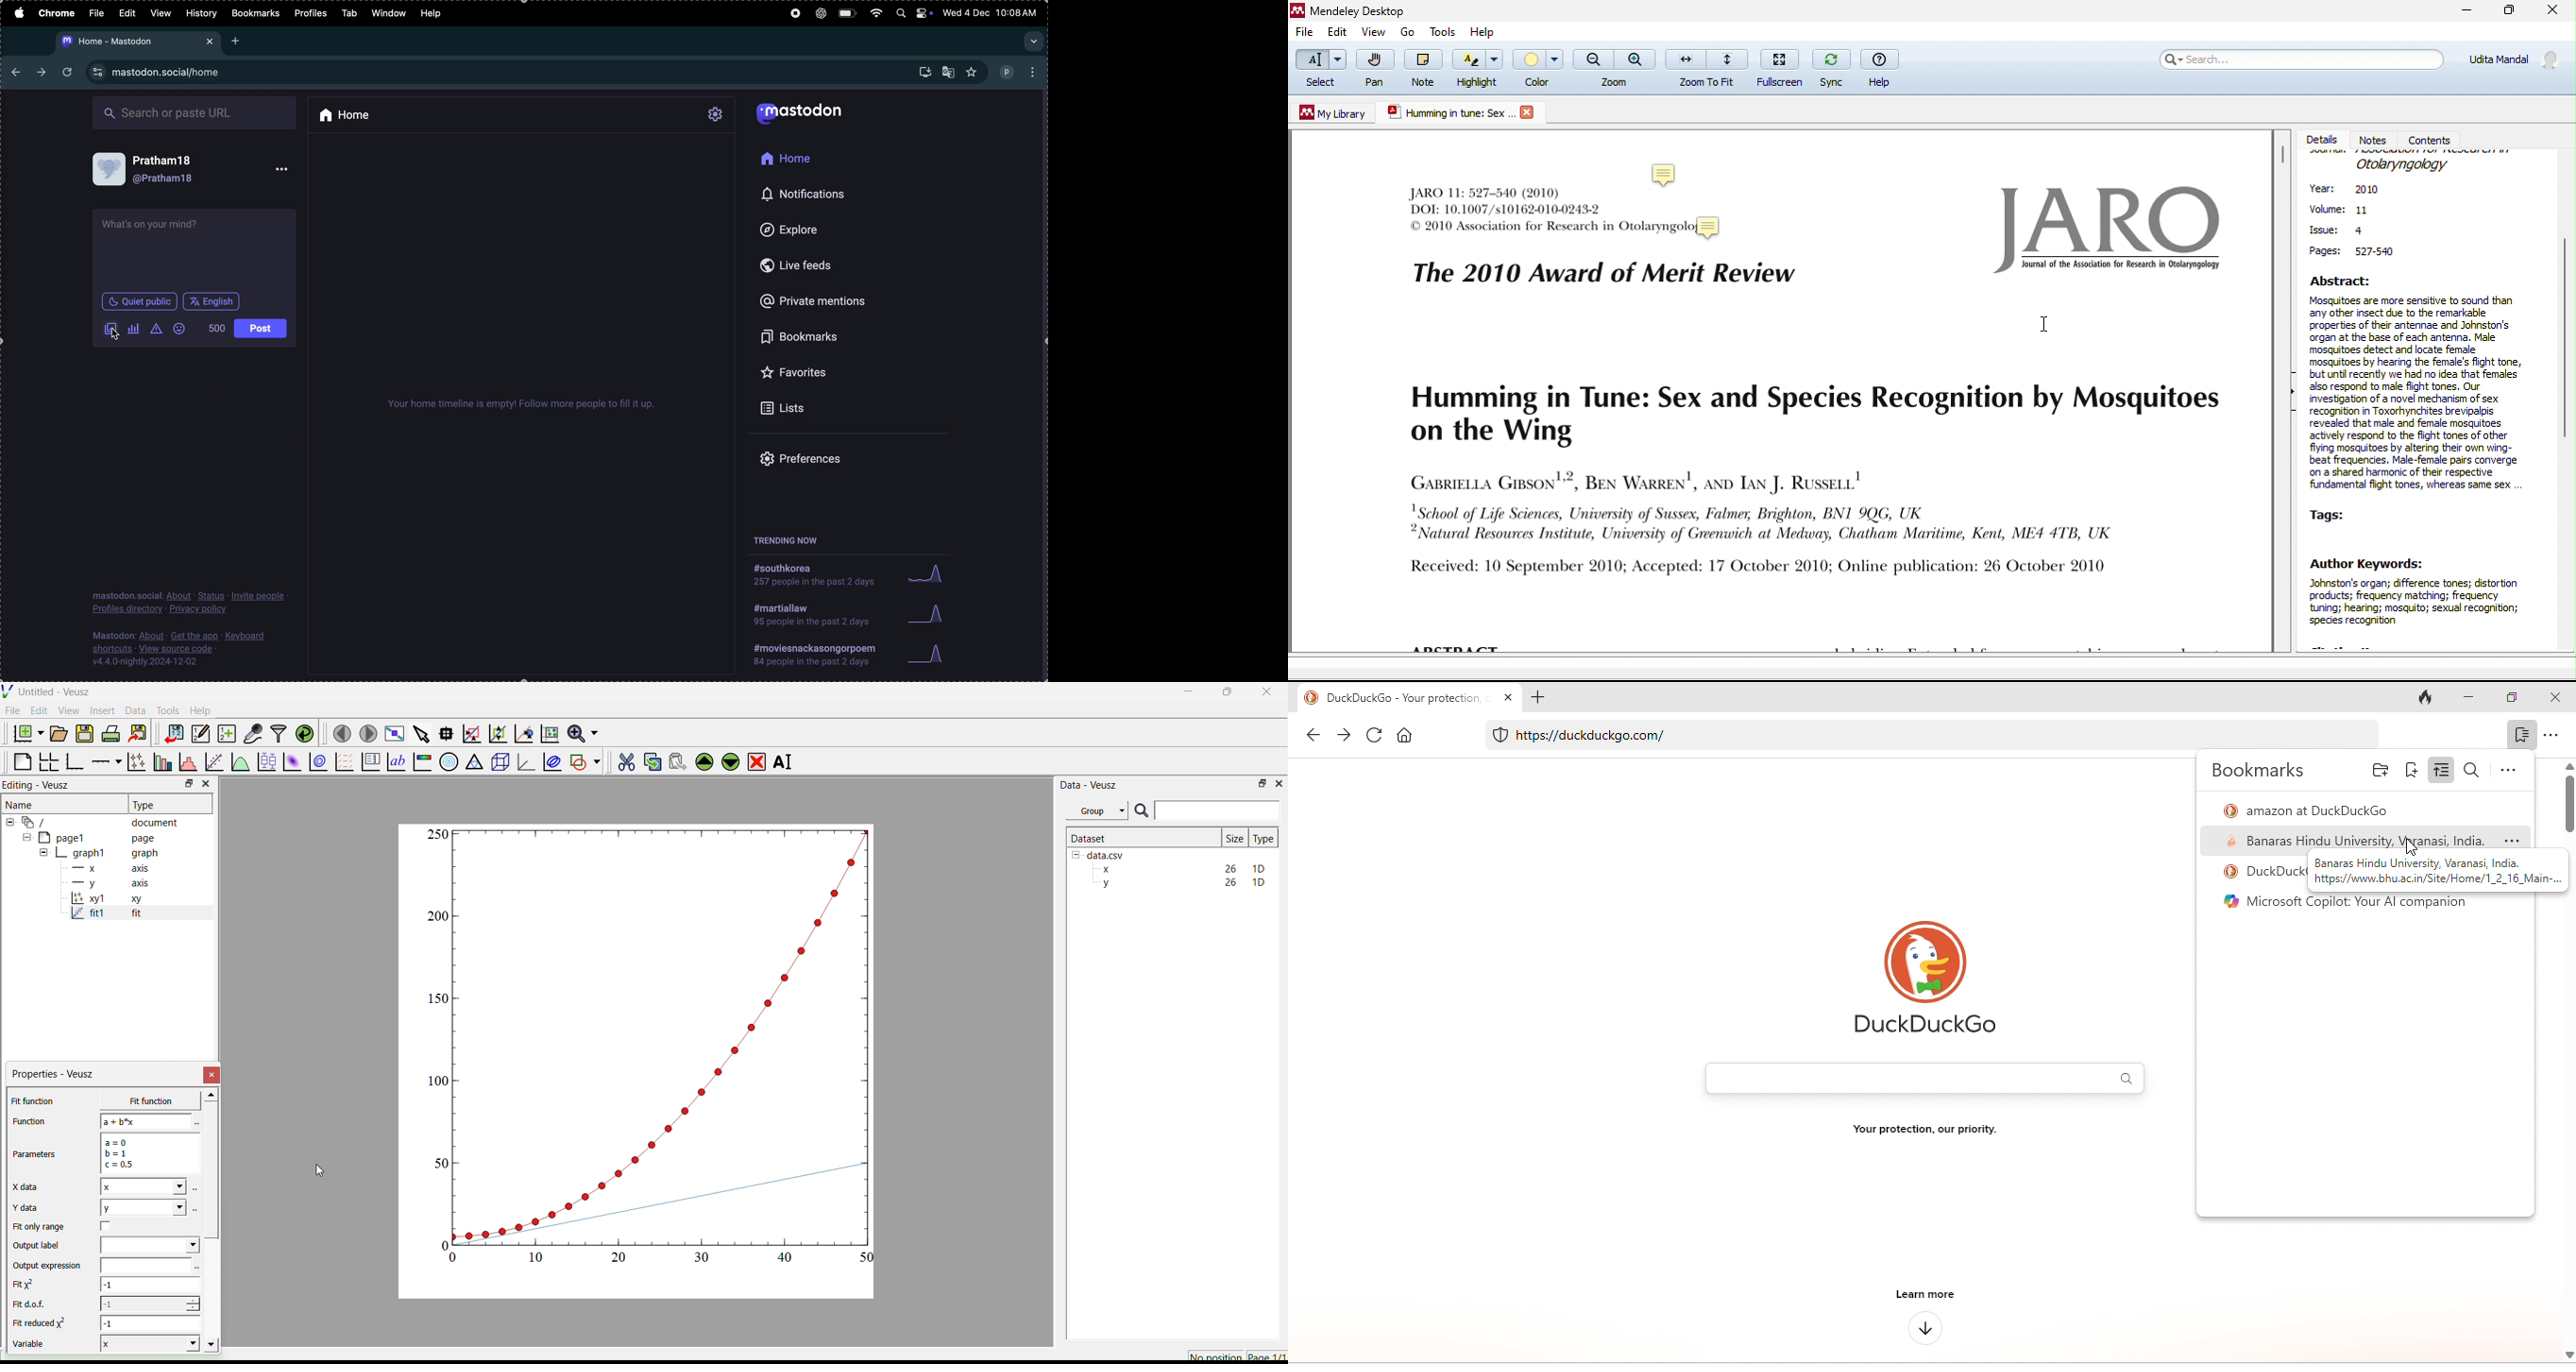 Image resolution: width=2576 pixels, height=1372 pixels. What do you see at coordinates (173, 169) in the screenshot?
I see `User profile` at bounding box center [173, 169].